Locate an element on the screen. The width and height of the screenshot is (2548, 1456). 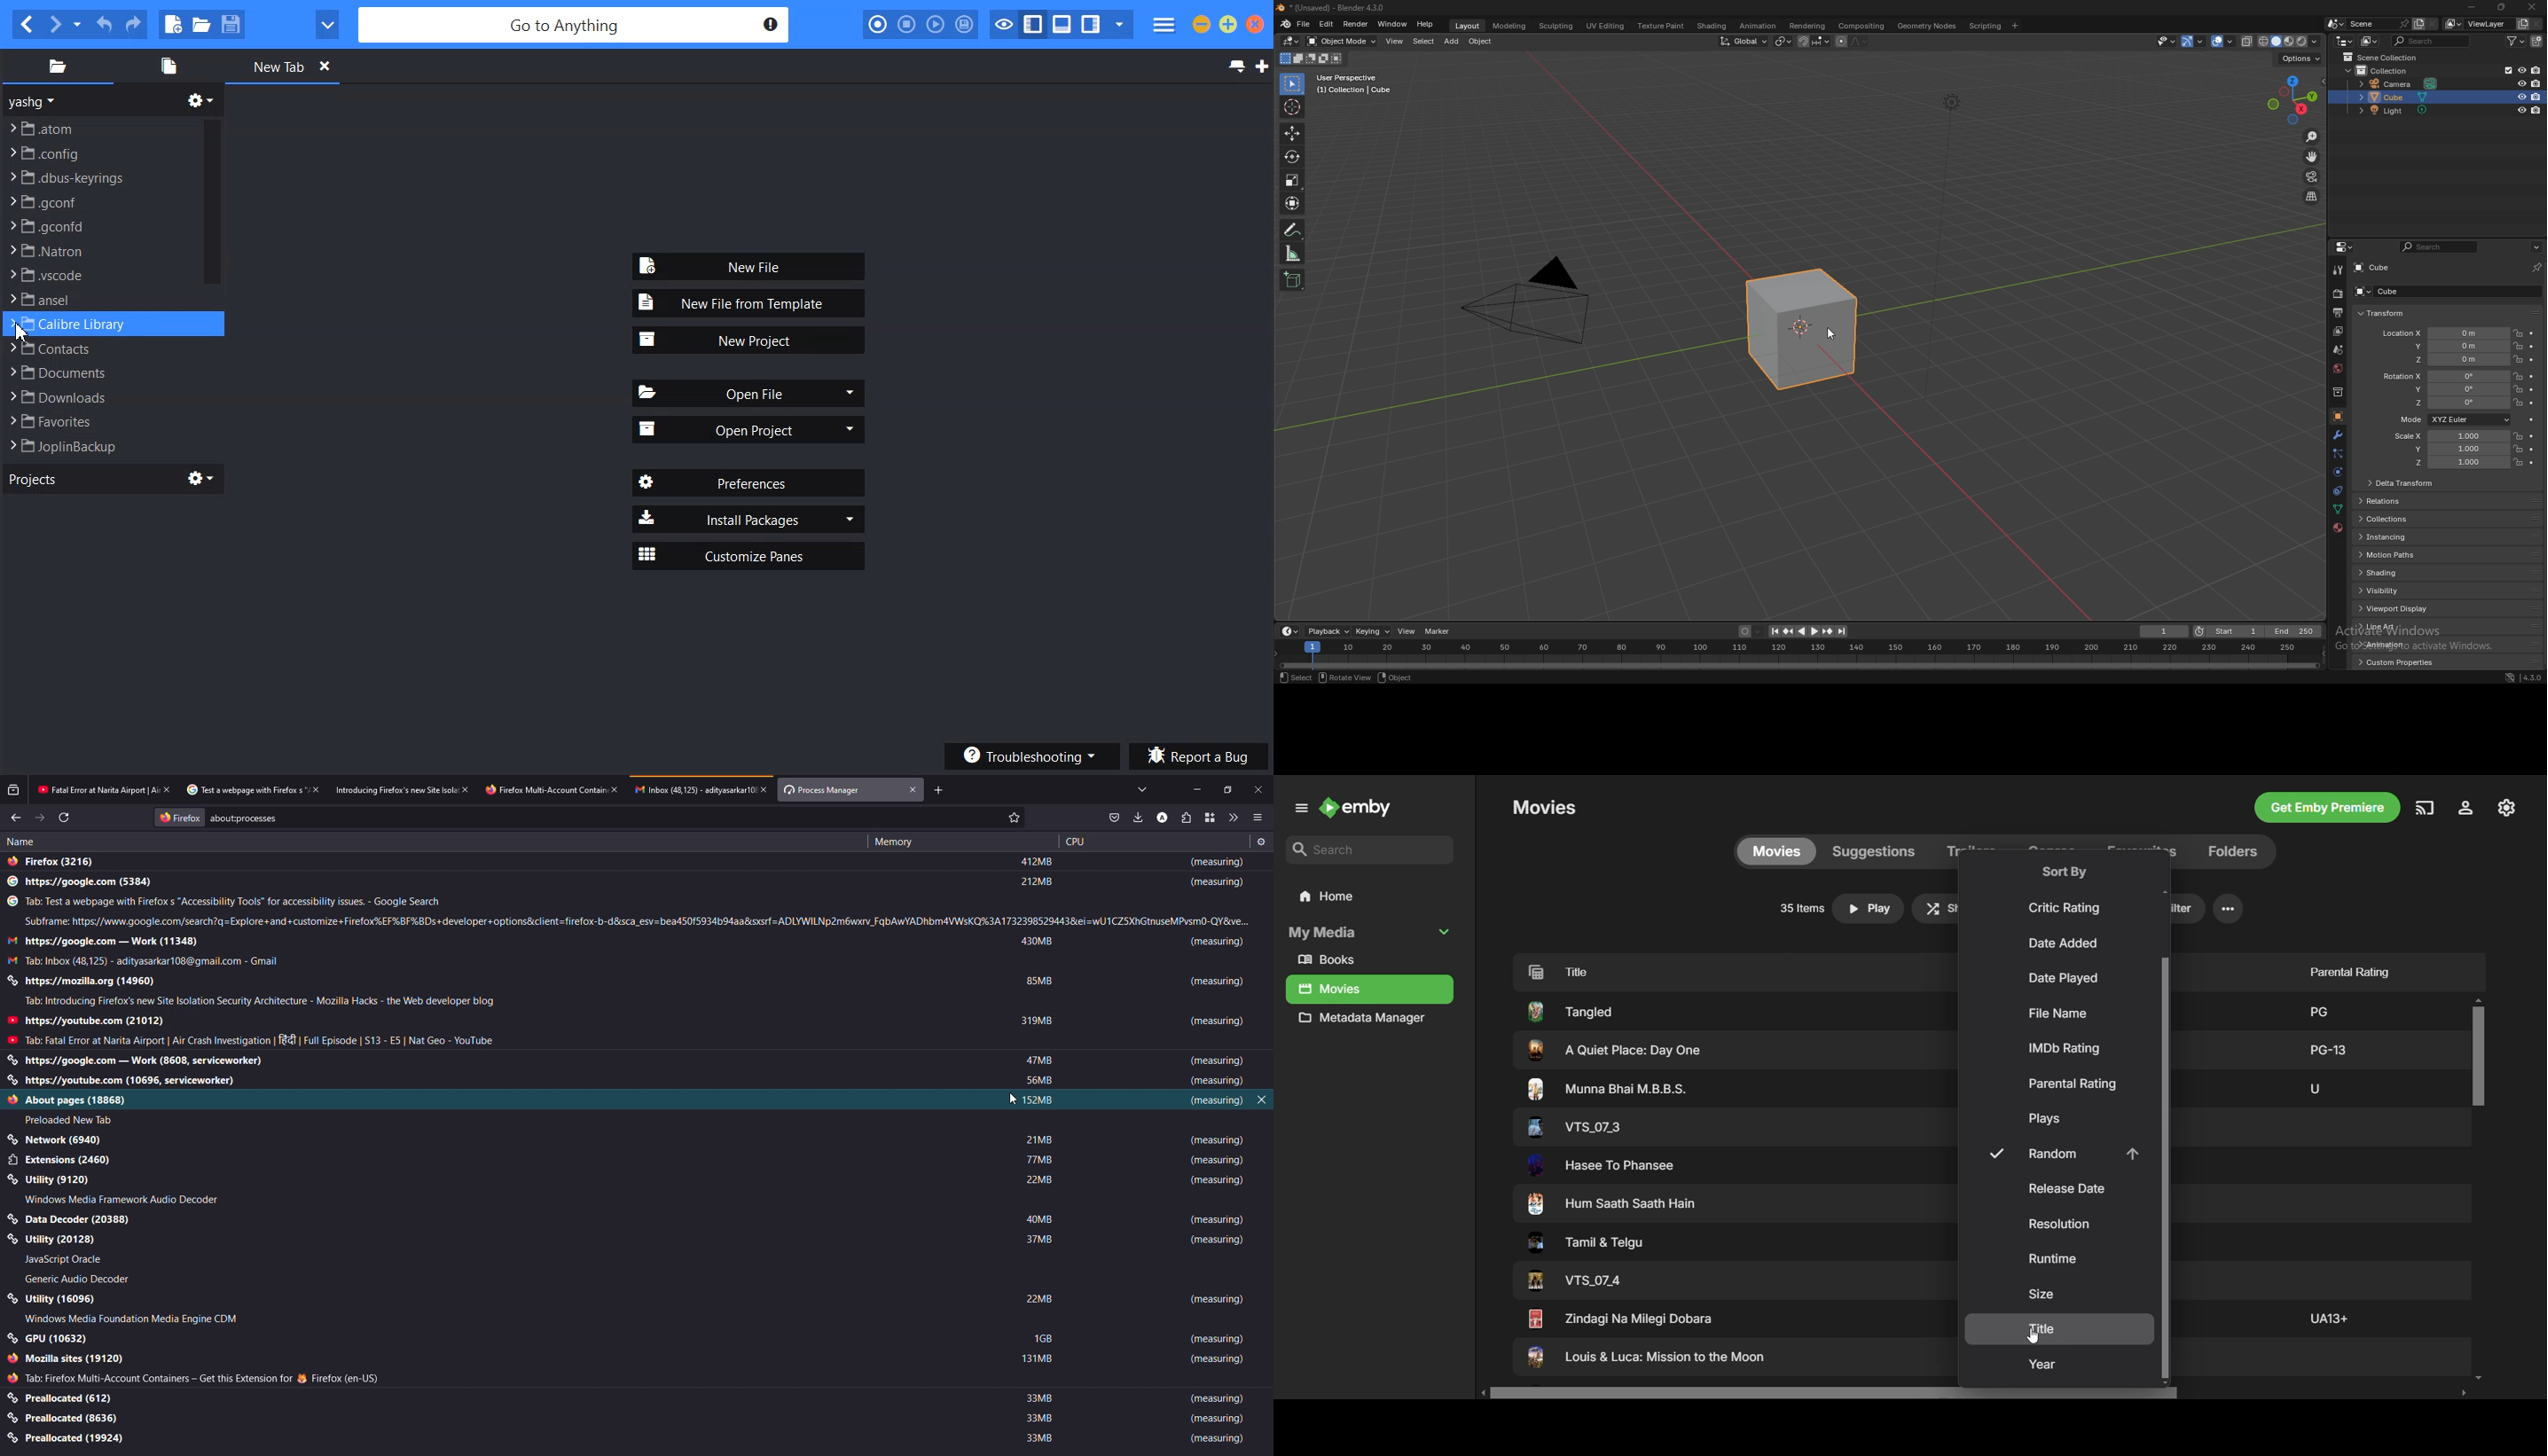
22 mb is located at coordinates (1038, 1298).